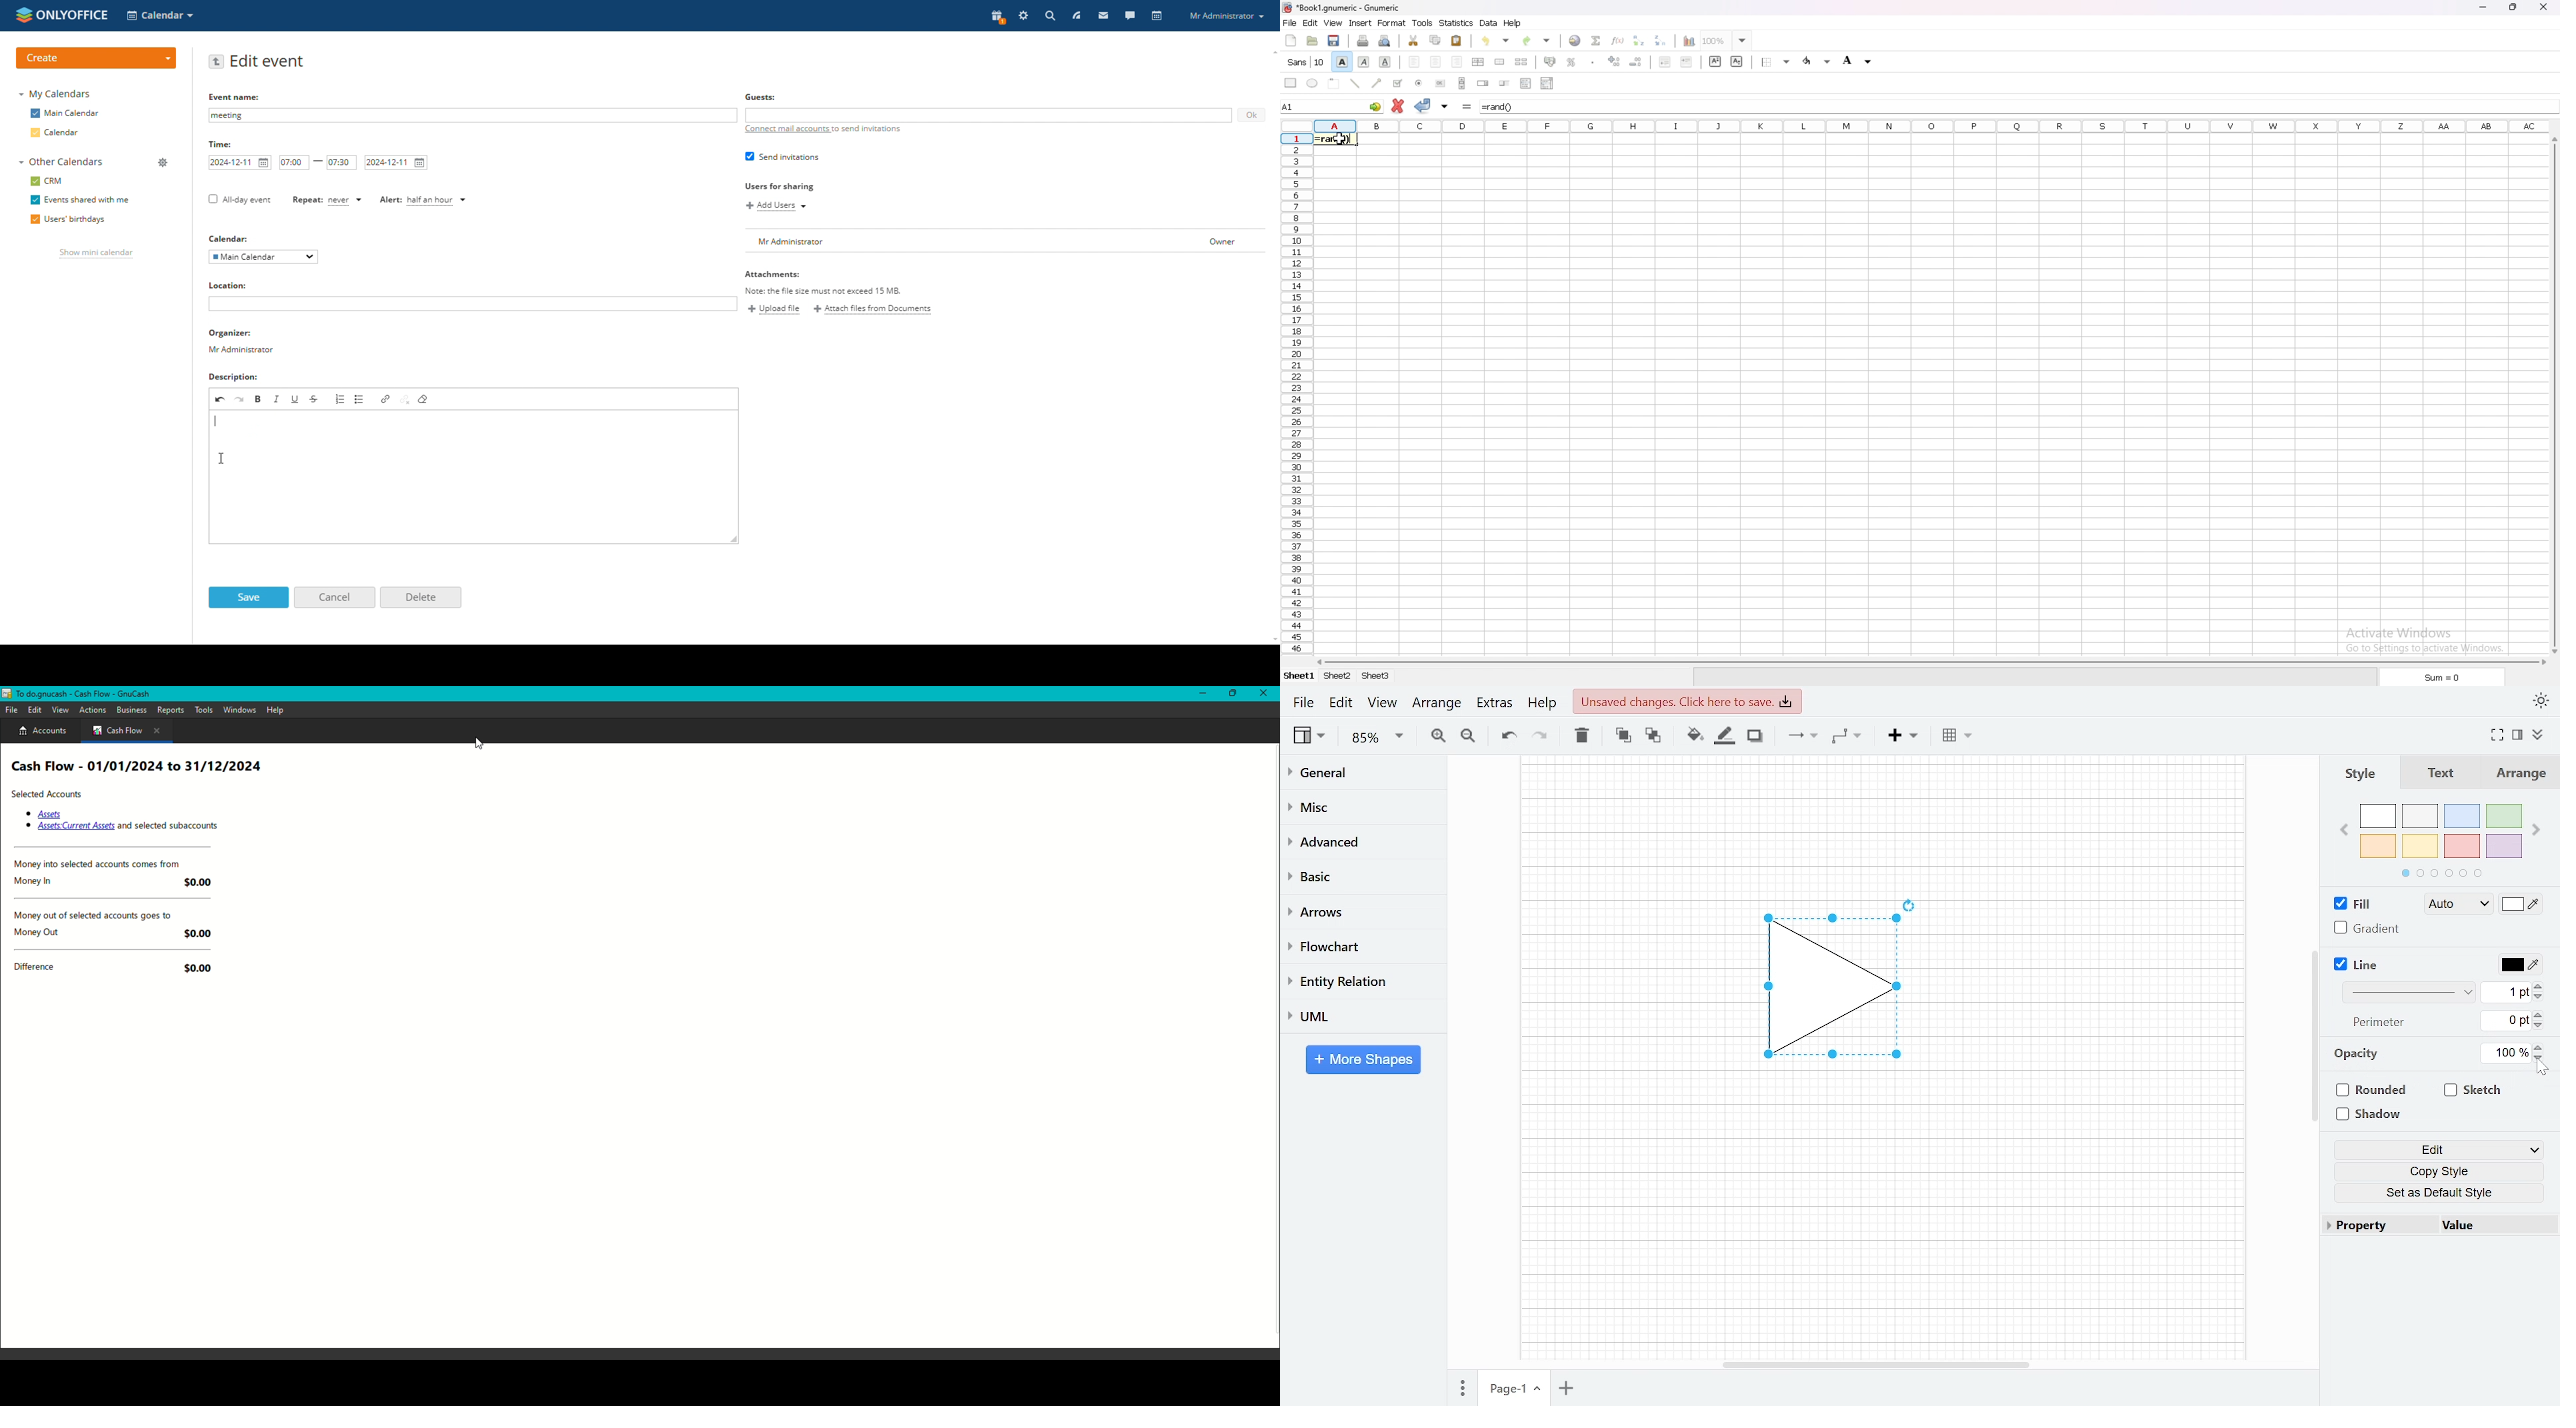 The width and height of the screenshot is (2576, 1428). Describe the element at coordinates (1355, 947) in the screenshot. I see `Flowchart` at that location.